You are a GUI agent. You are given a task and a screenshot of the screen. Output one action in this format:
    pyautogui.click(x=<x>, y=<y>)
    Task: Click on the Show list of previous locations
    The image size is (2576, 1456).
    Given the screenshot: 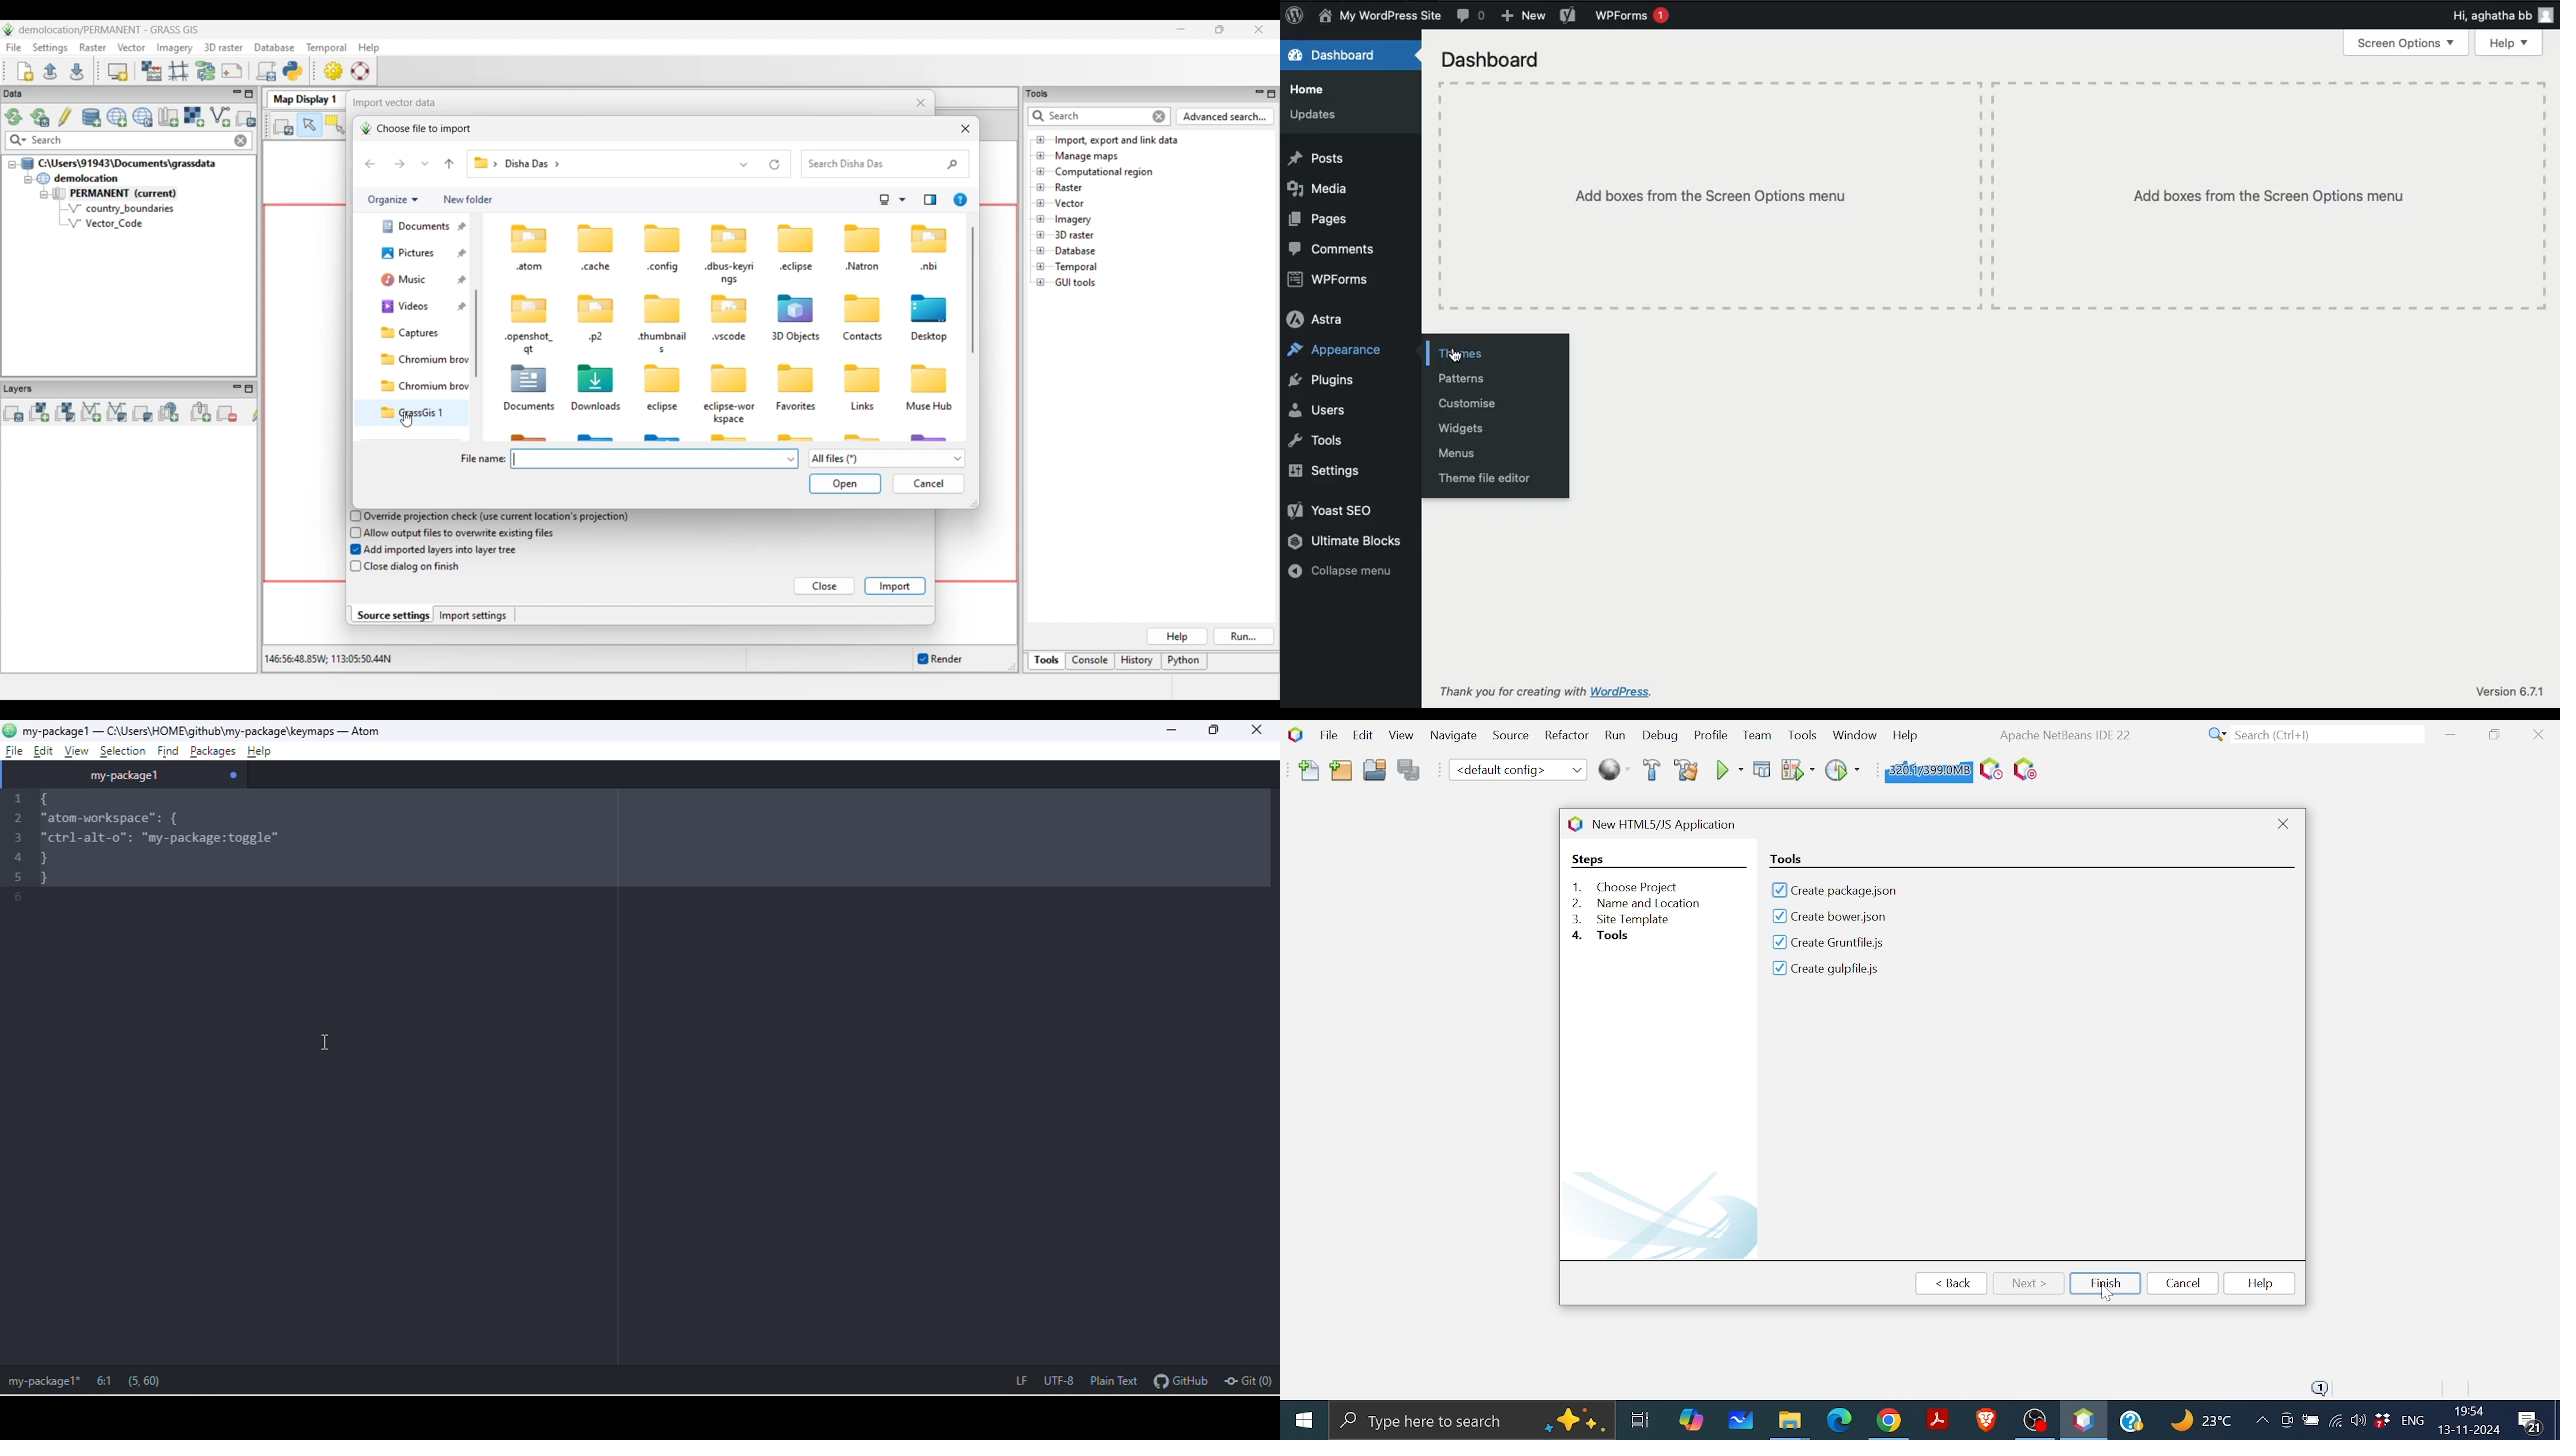 What is the action you would take?
    pyautogui.click(x=745, y=164)
    